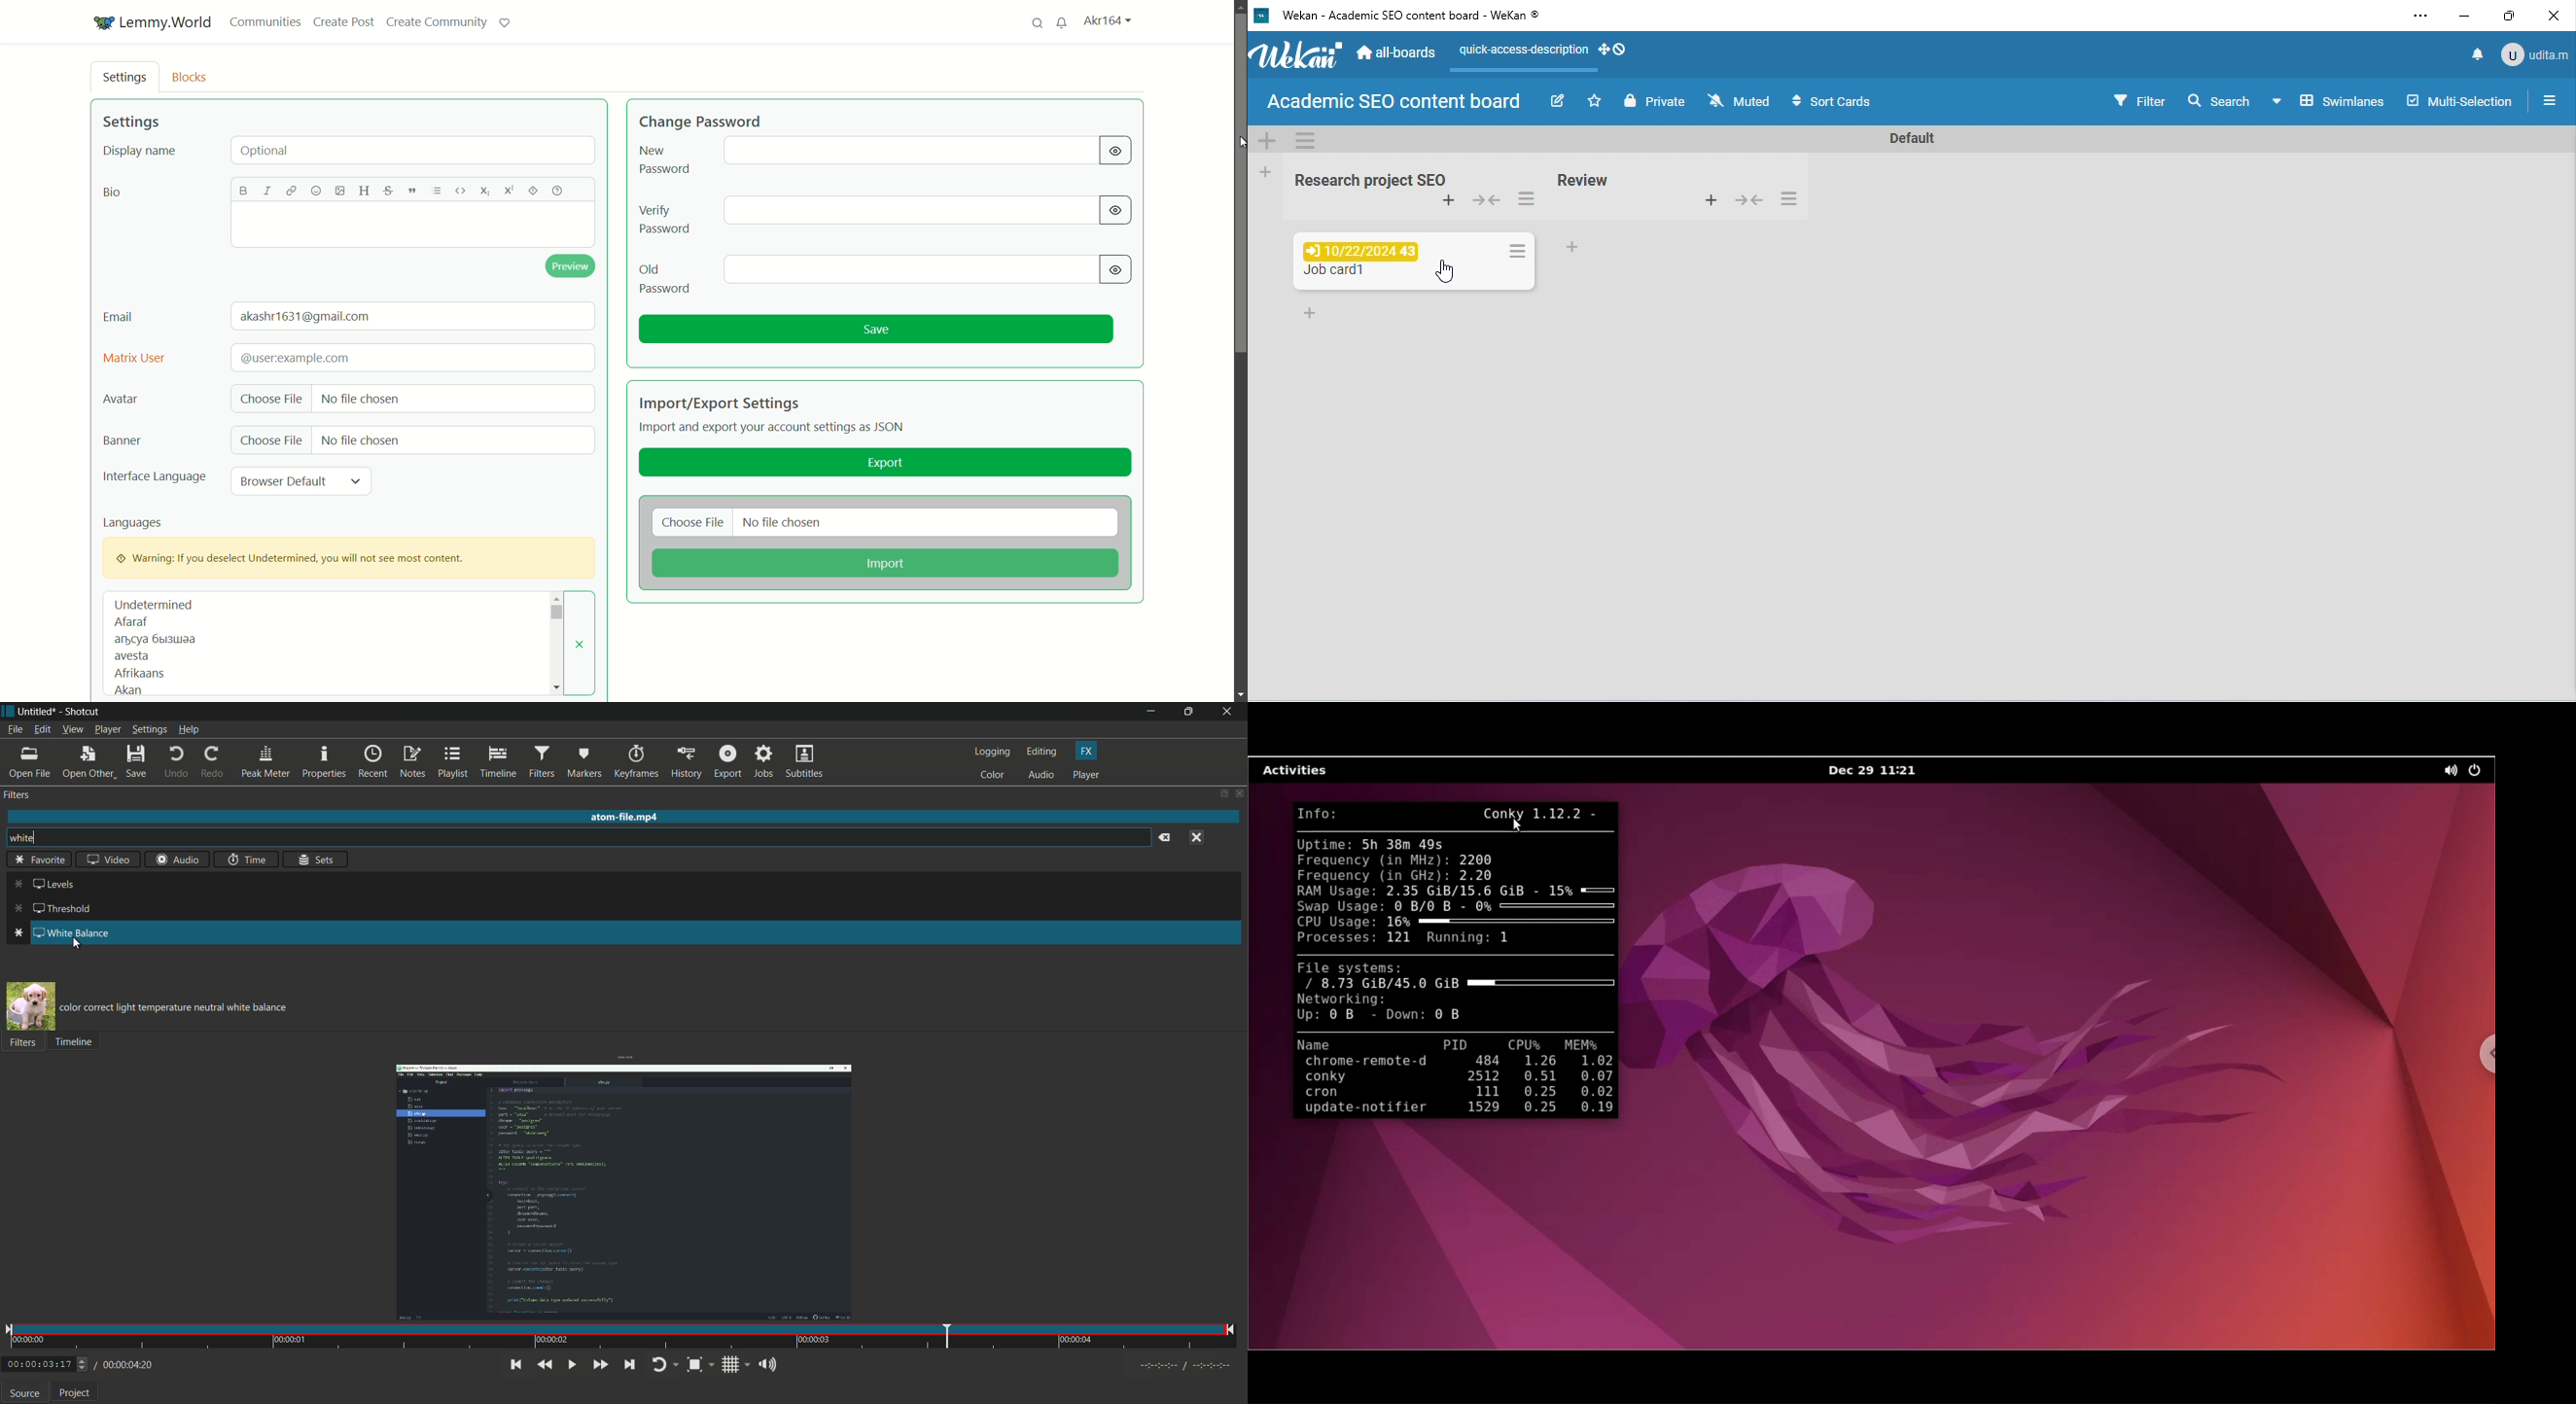 Image resolution: width=2576 pixels, height=1428 pixels. What do you see at coordinates (412, 191) in the screenshot?
I see `quote` at bounding box center [412, 191].